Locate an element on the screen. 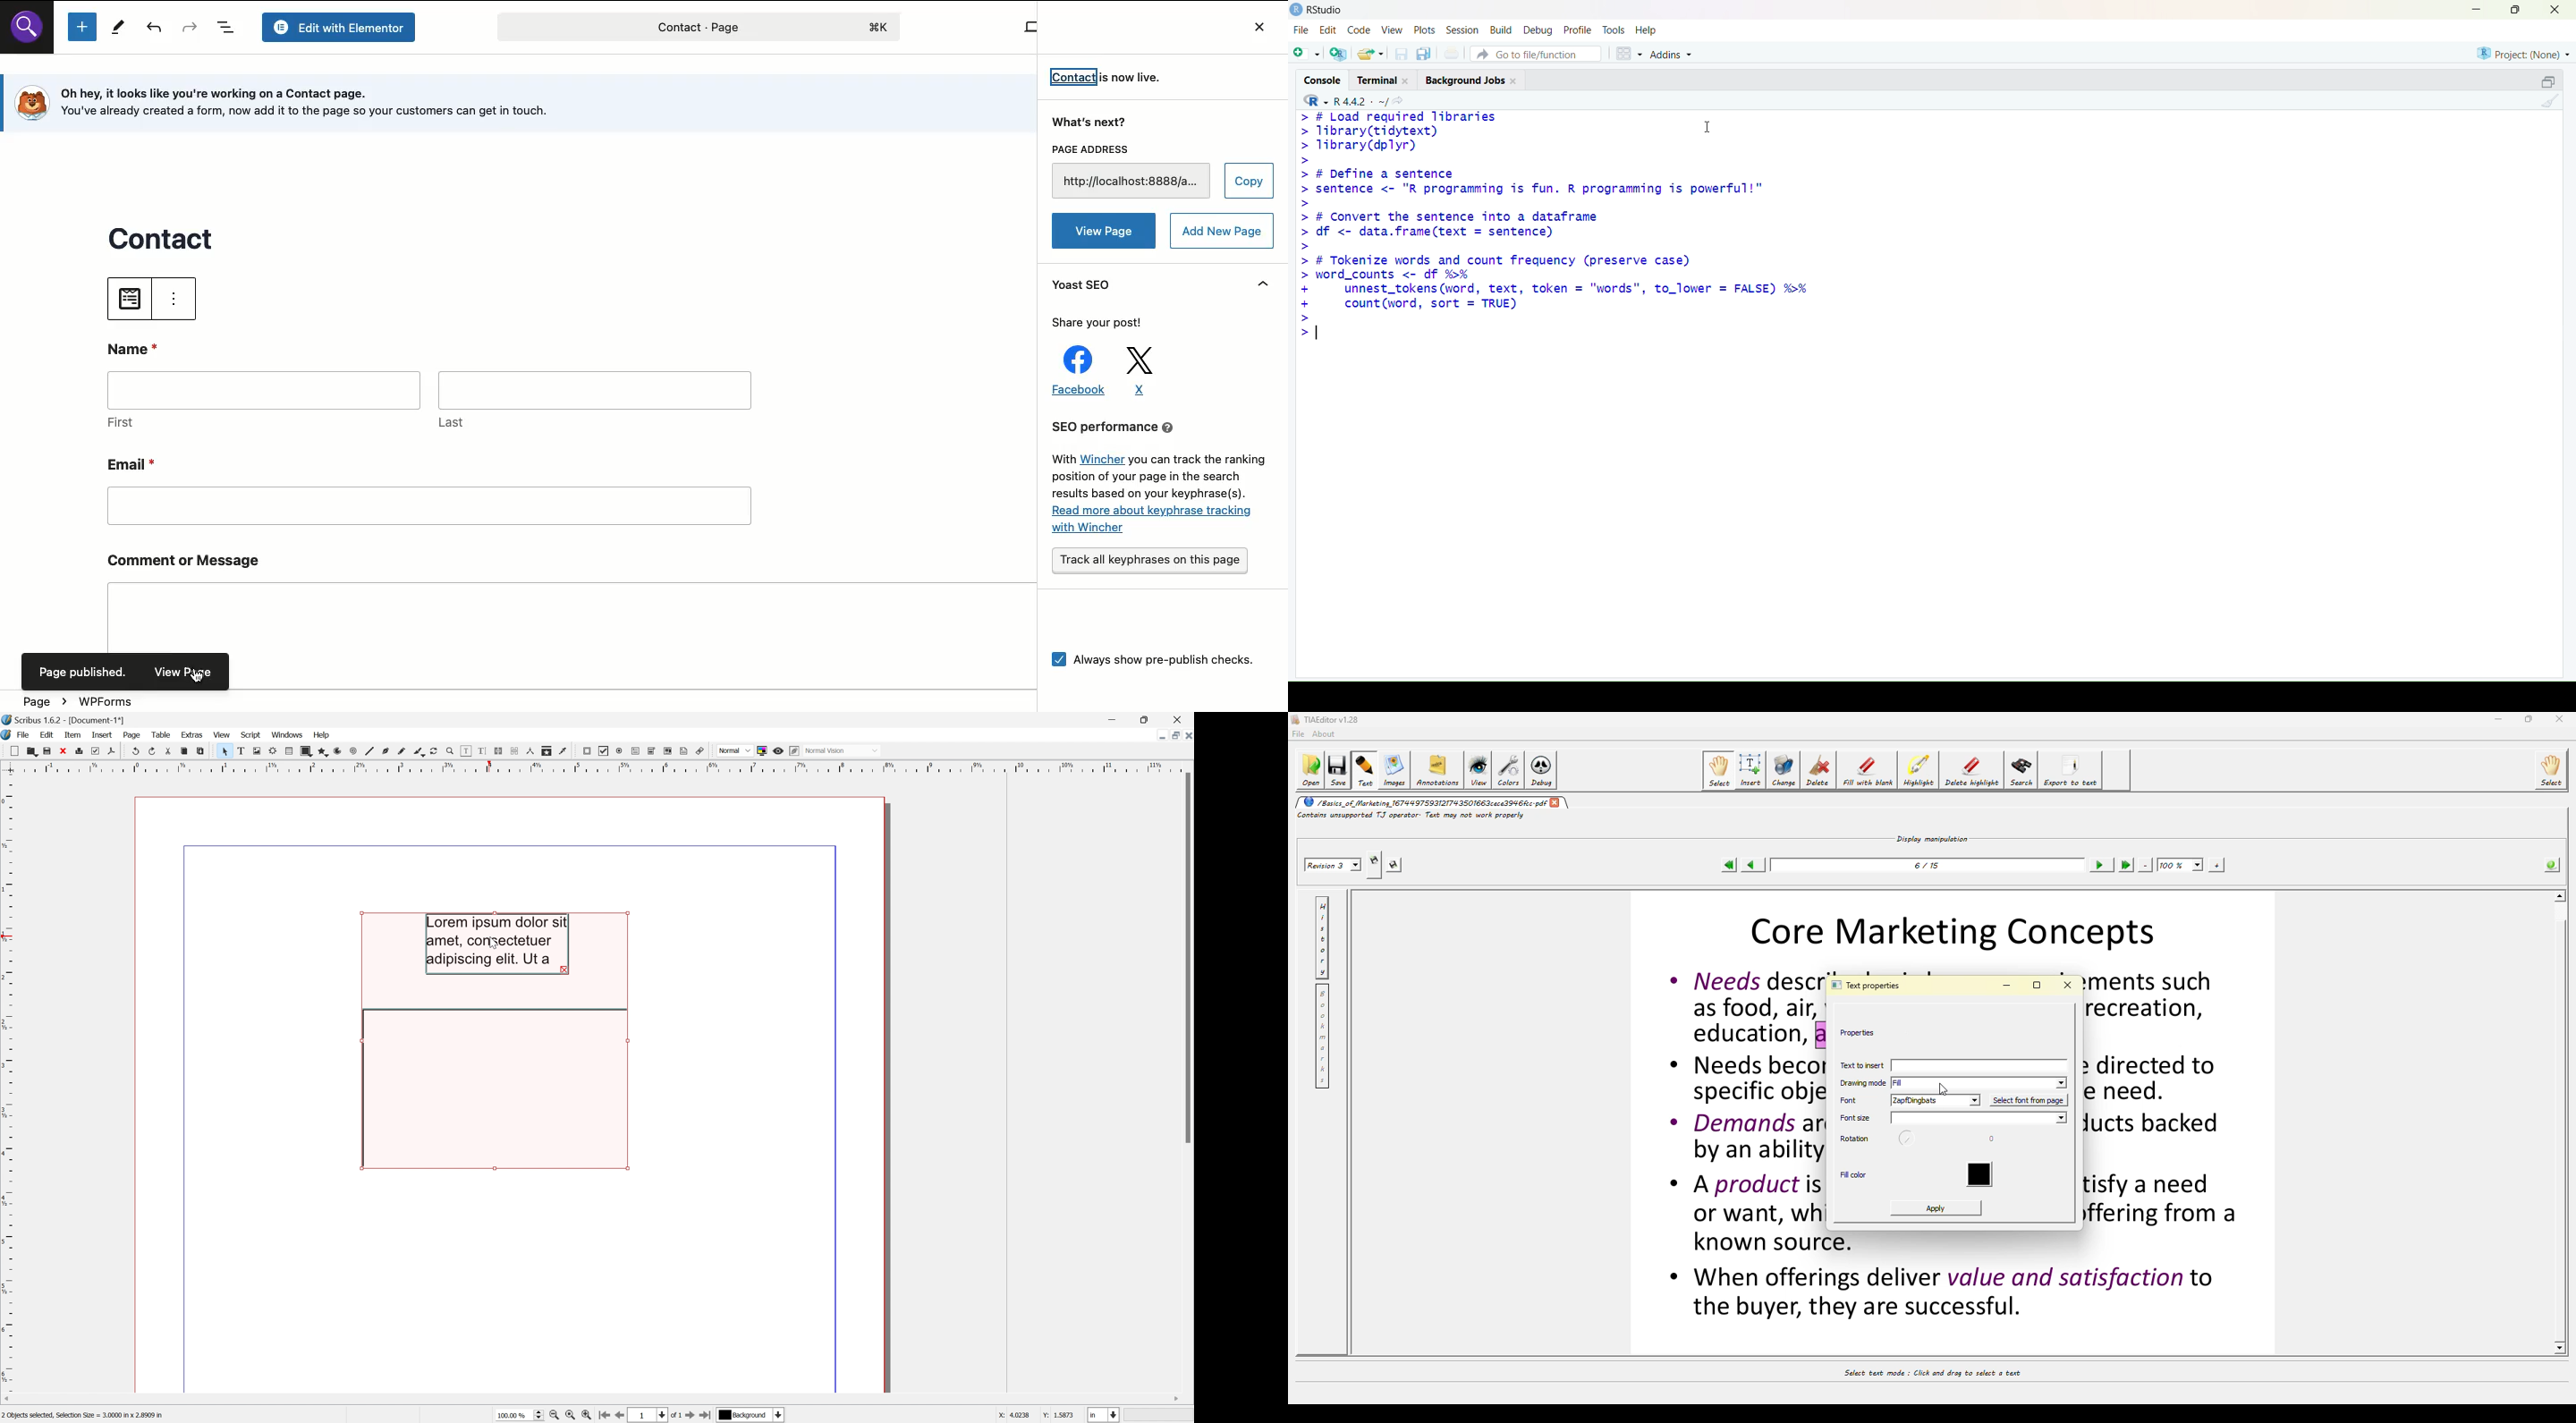  build is located at coordinates (1502, 30).